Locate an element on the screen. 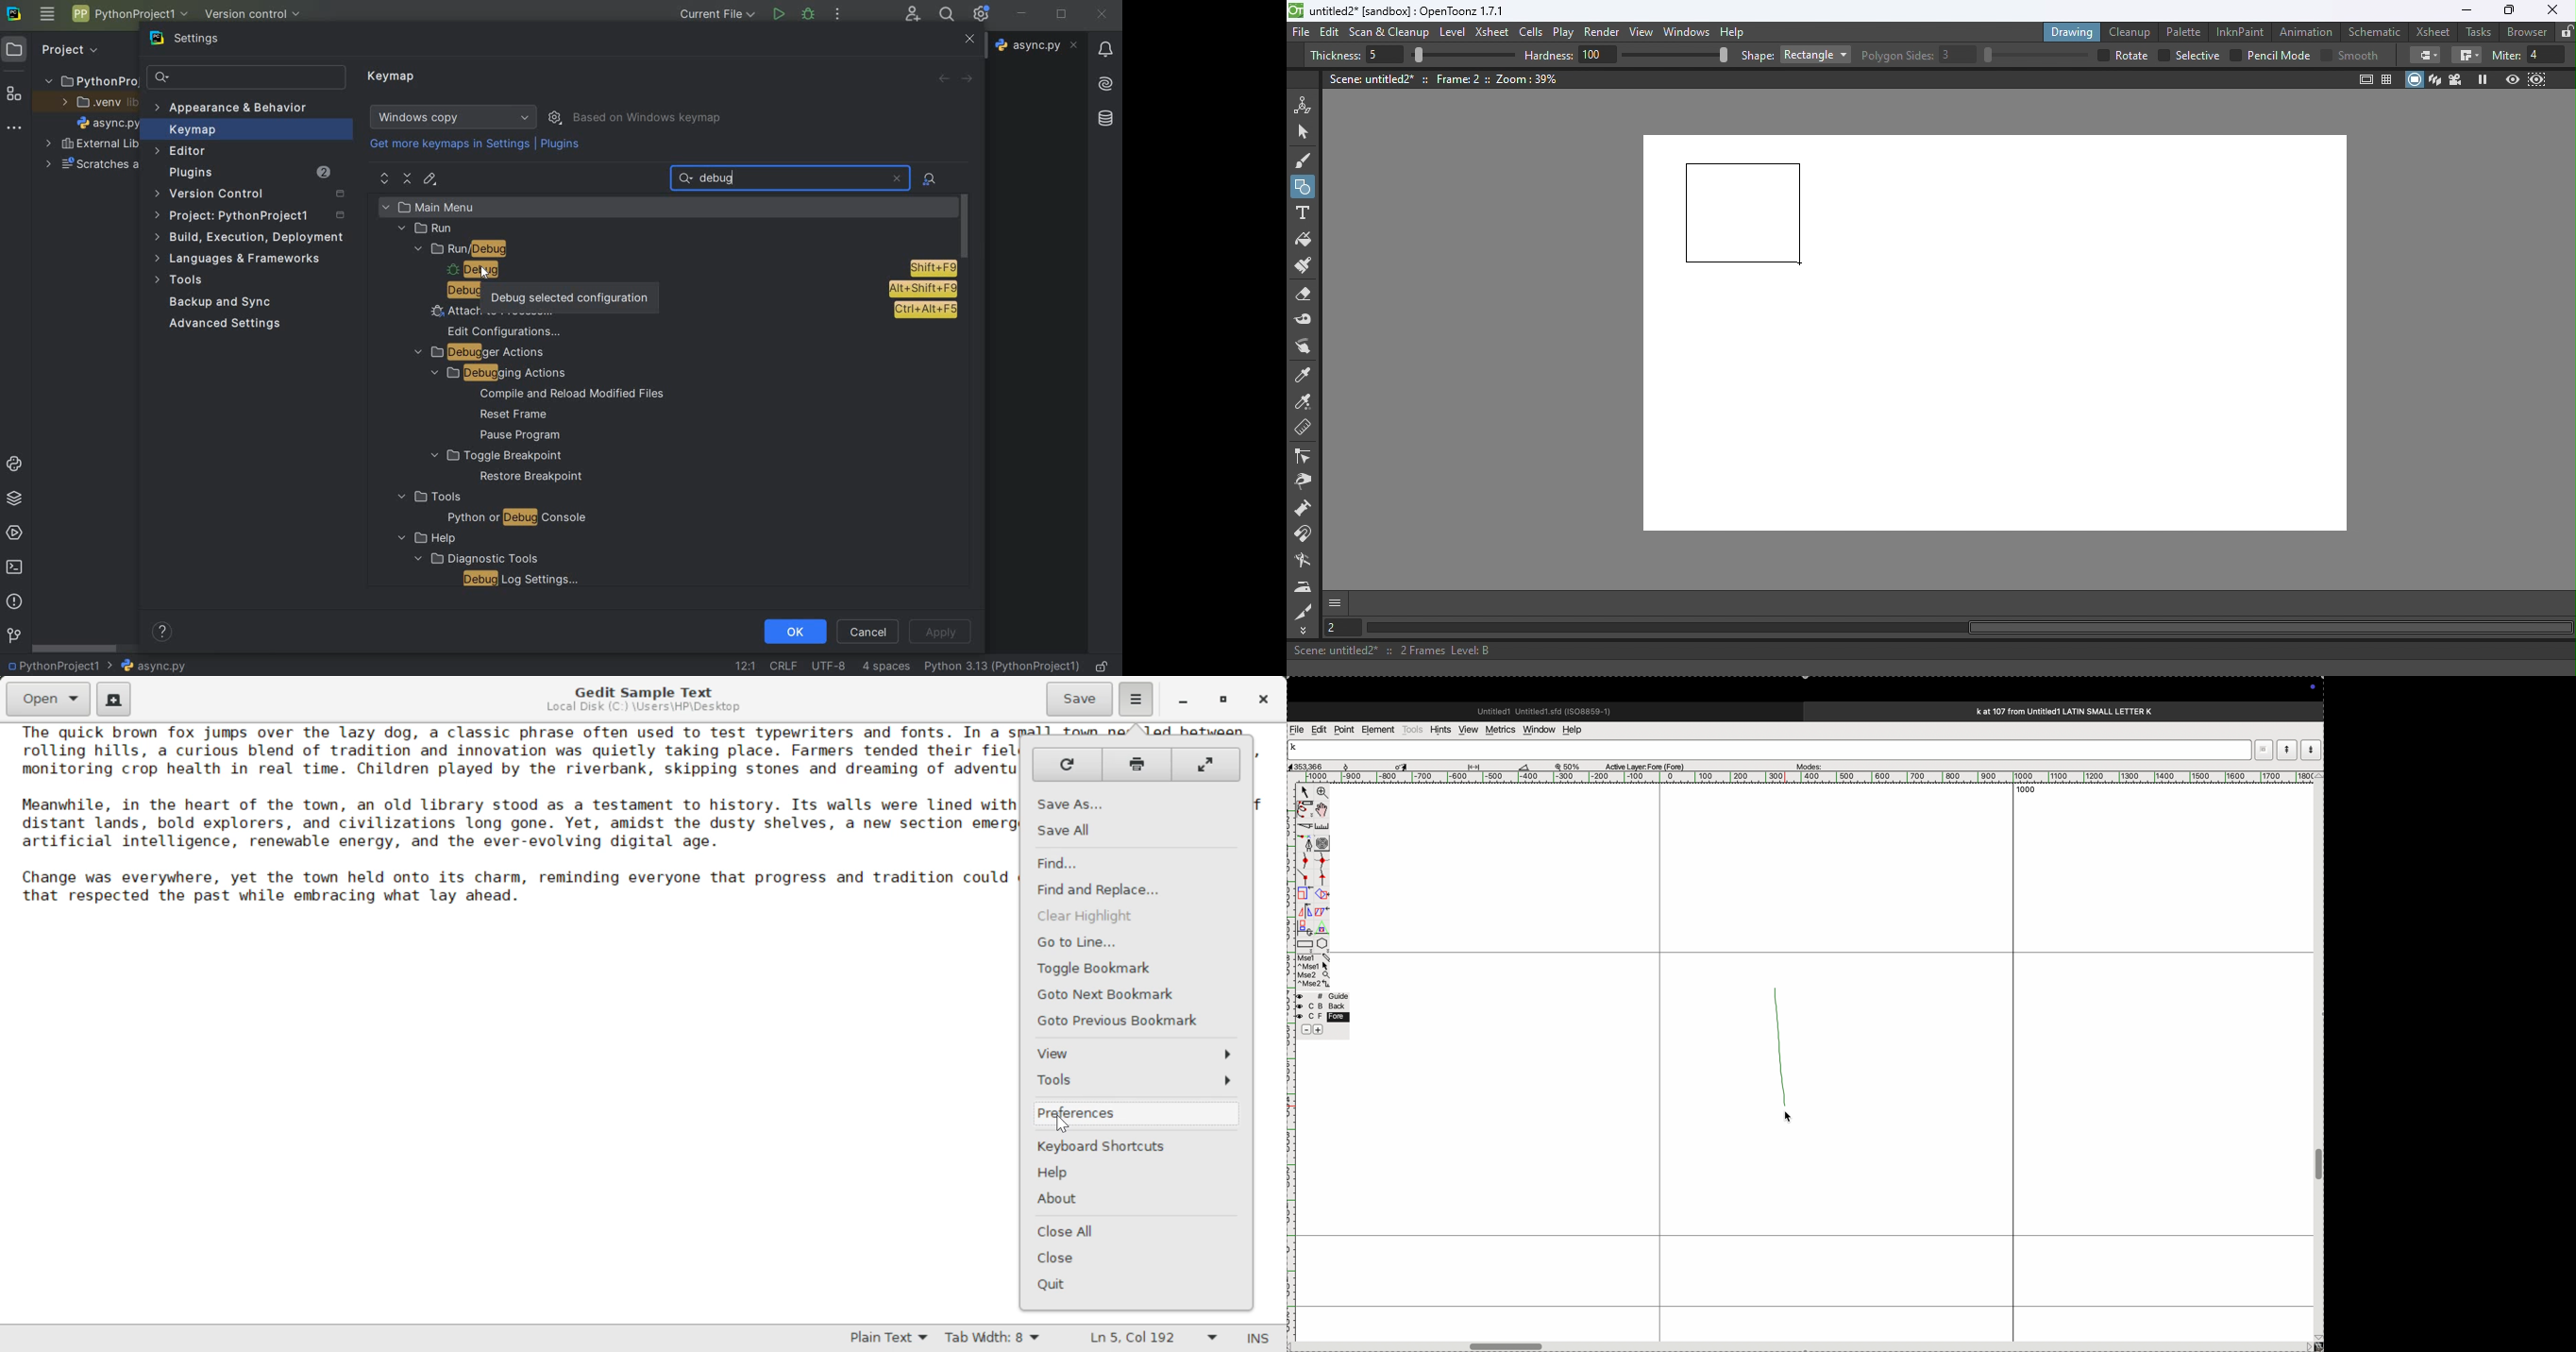 The height and width of the screenshot is (1372, 2576). zoom is located at coordinates (1572, 766).